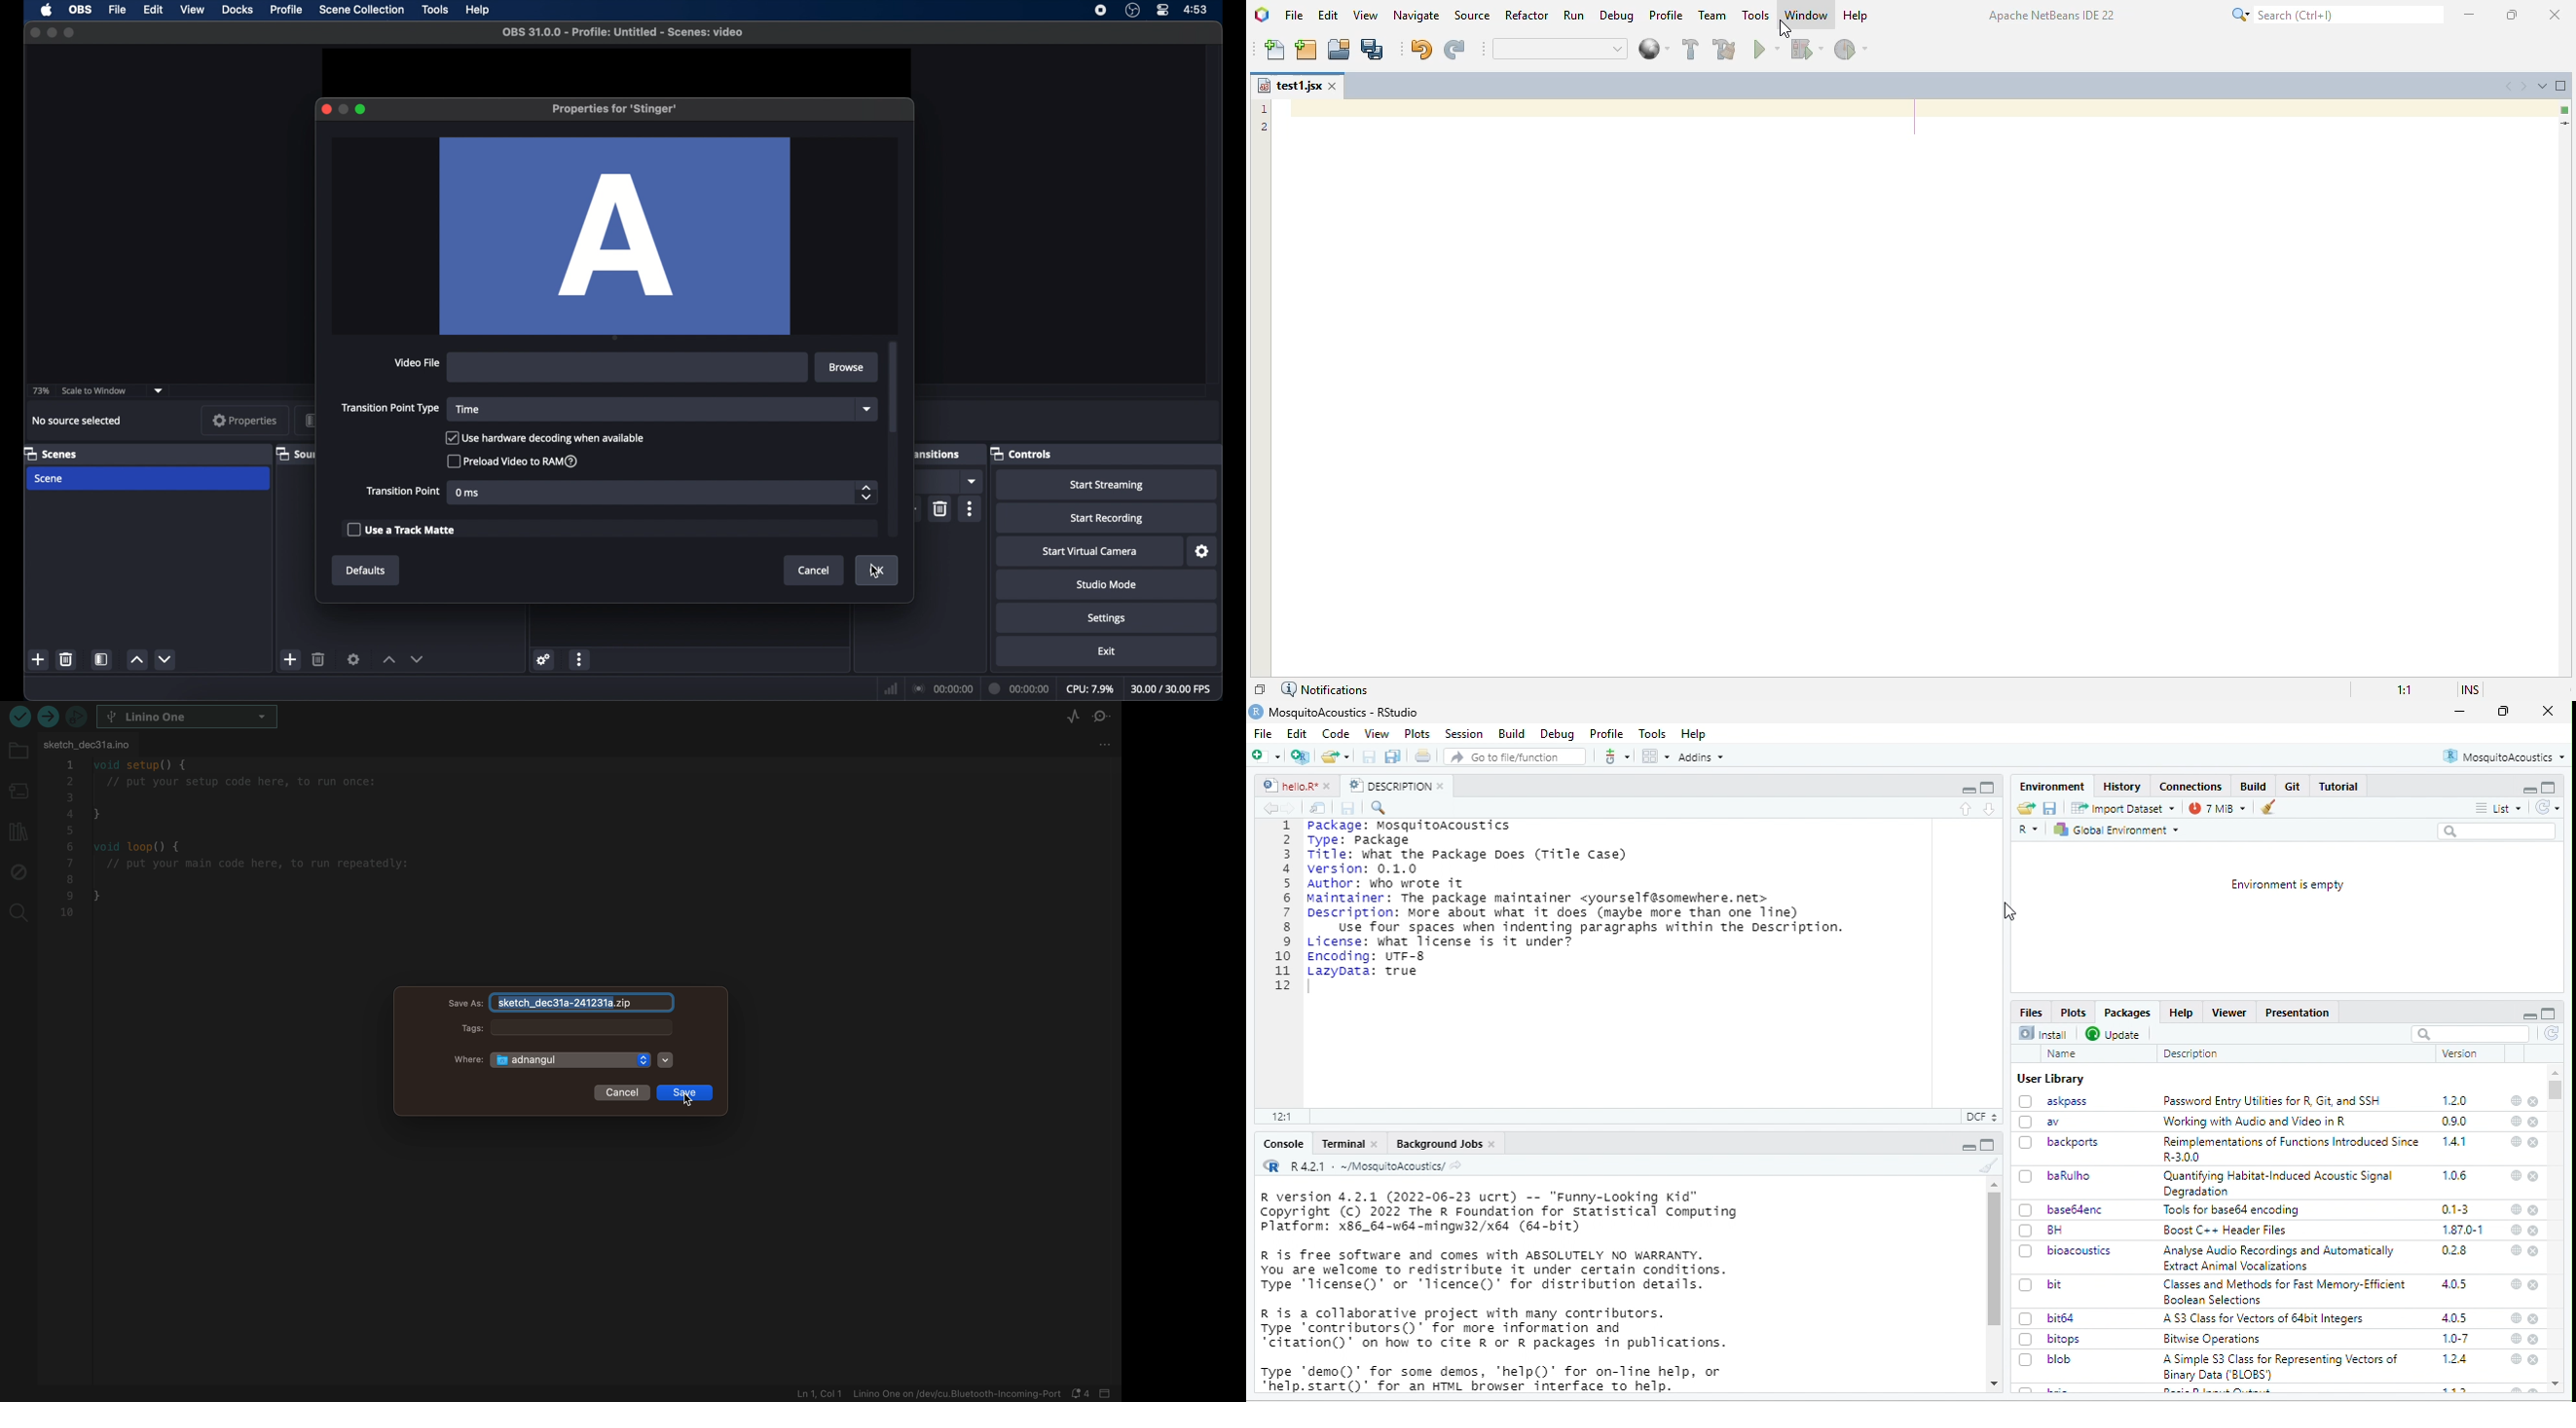 This screenshot has height=1428, width=2576. I want to click on checkbox, so click(513, 461).